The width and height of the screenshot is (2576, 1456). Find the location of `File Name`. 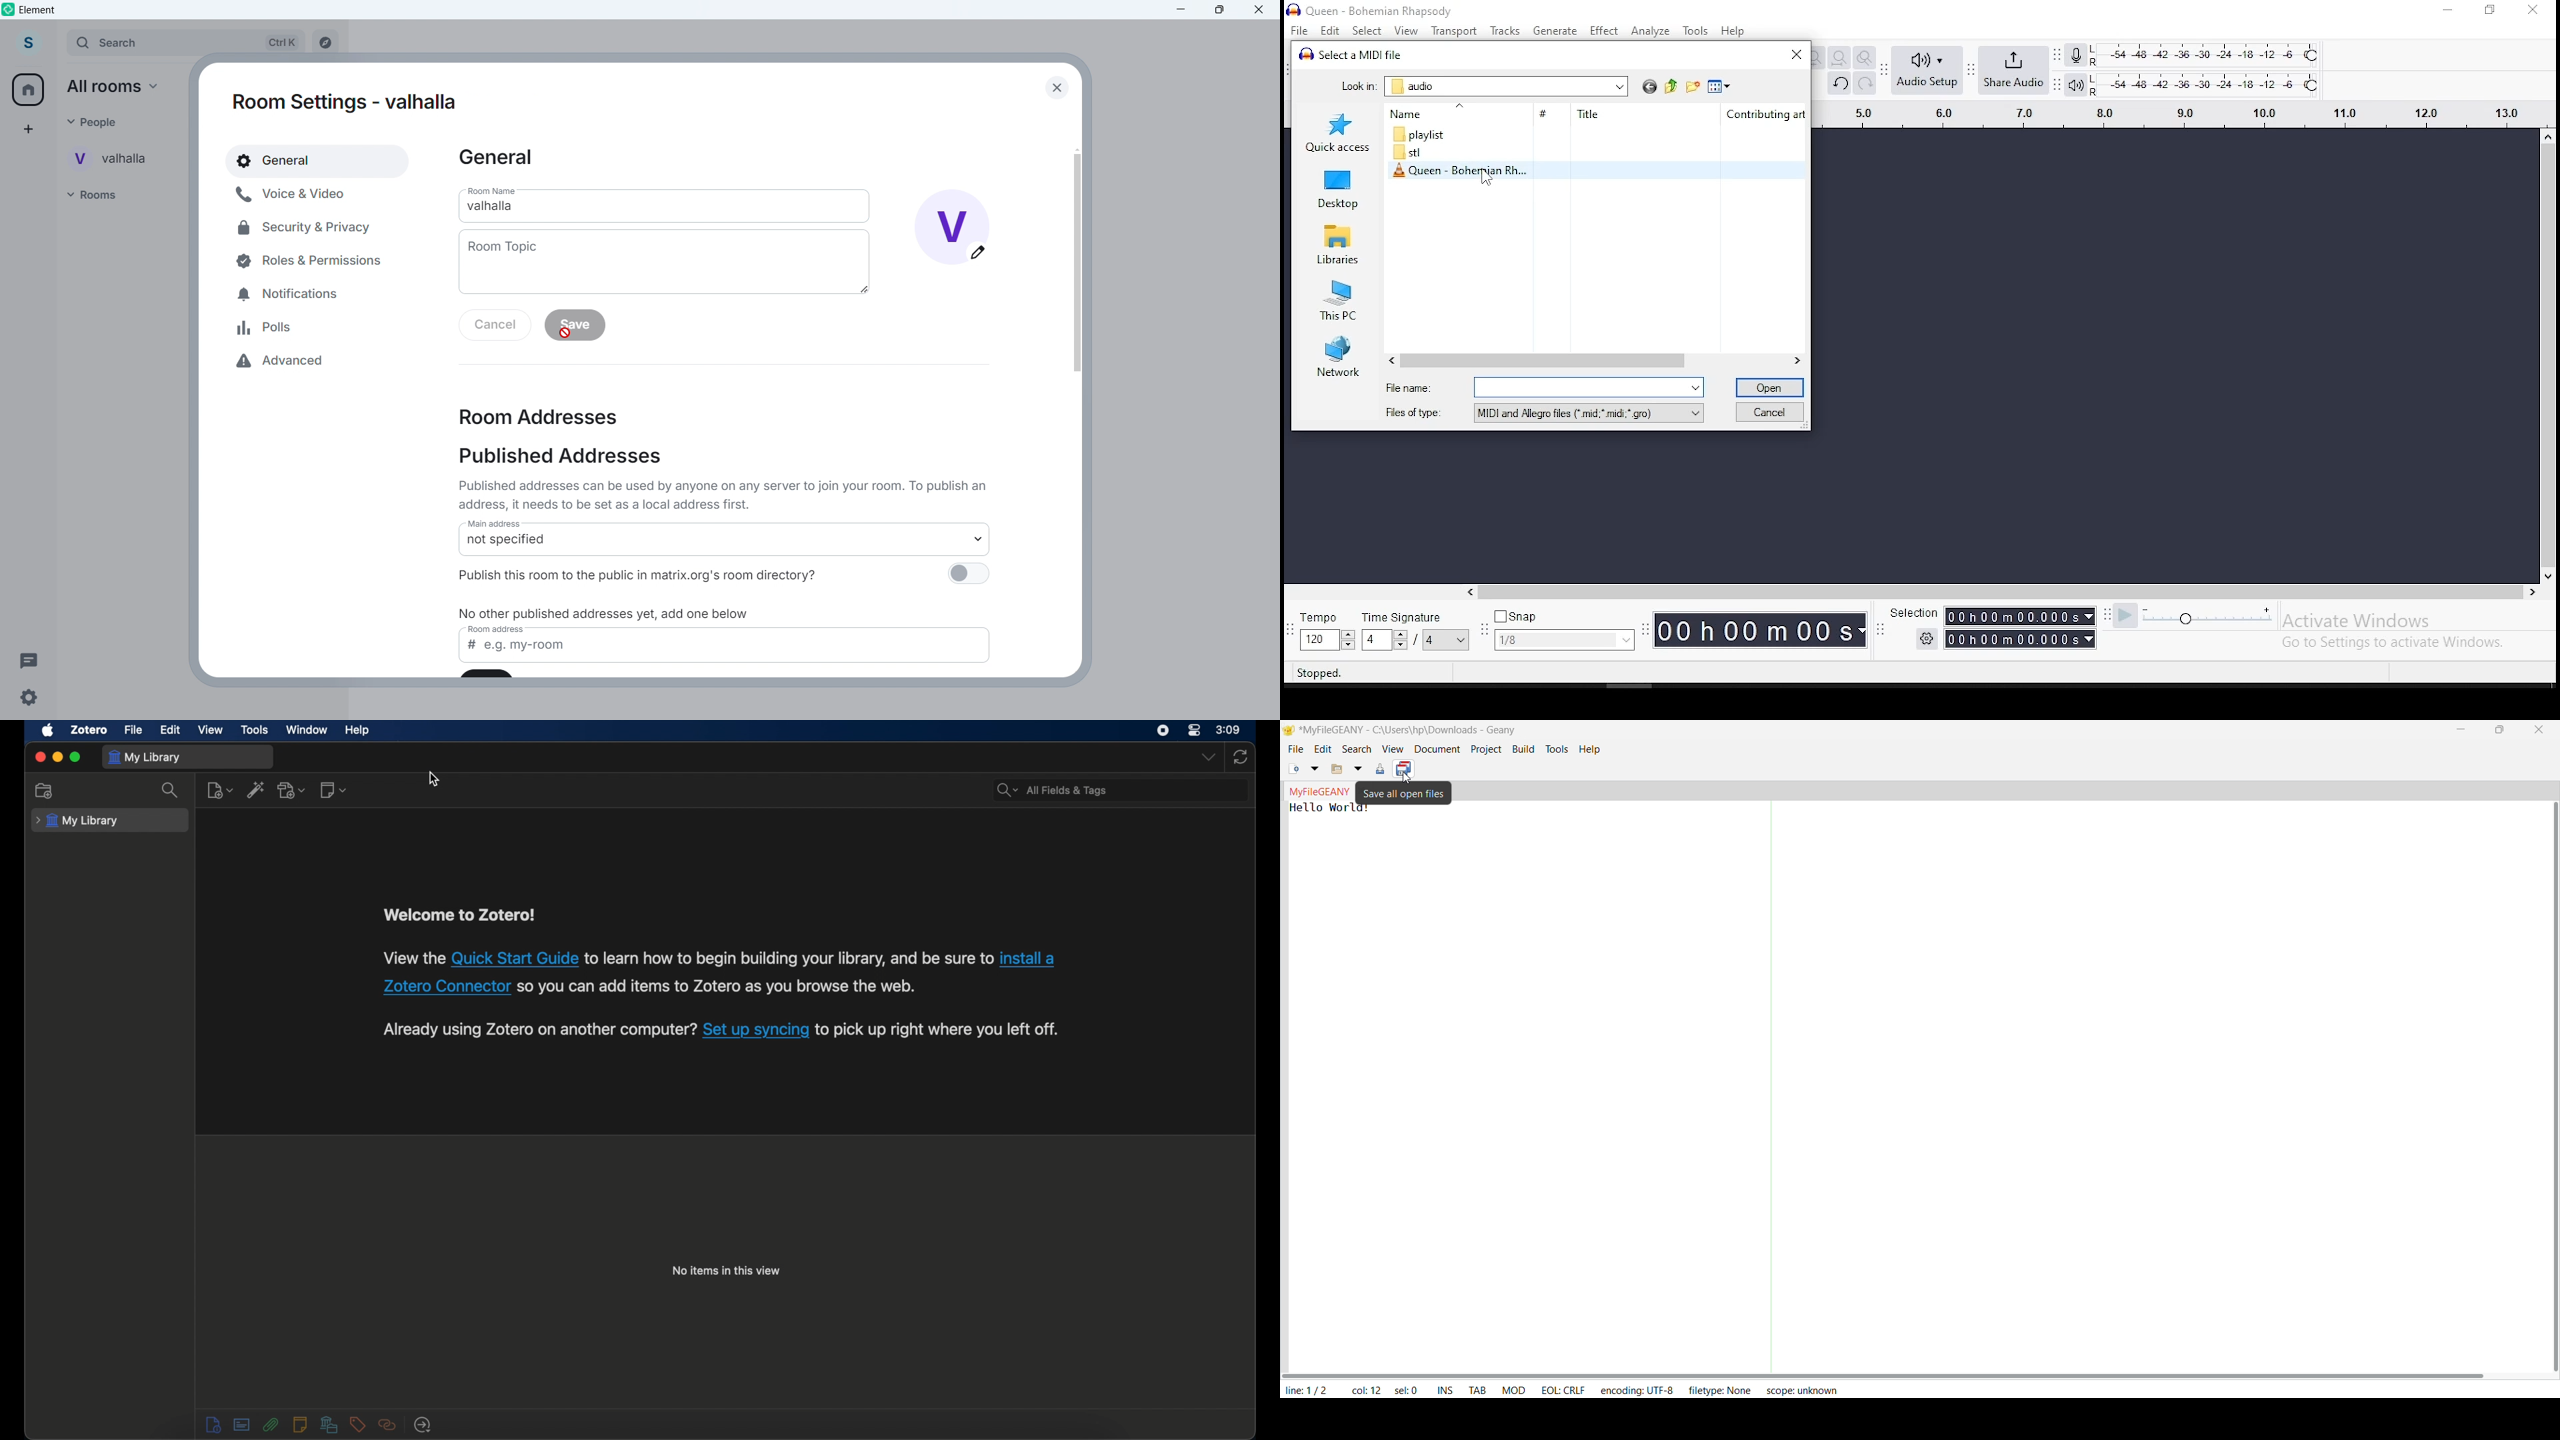

File Name is located at coordinates (1319, 791).